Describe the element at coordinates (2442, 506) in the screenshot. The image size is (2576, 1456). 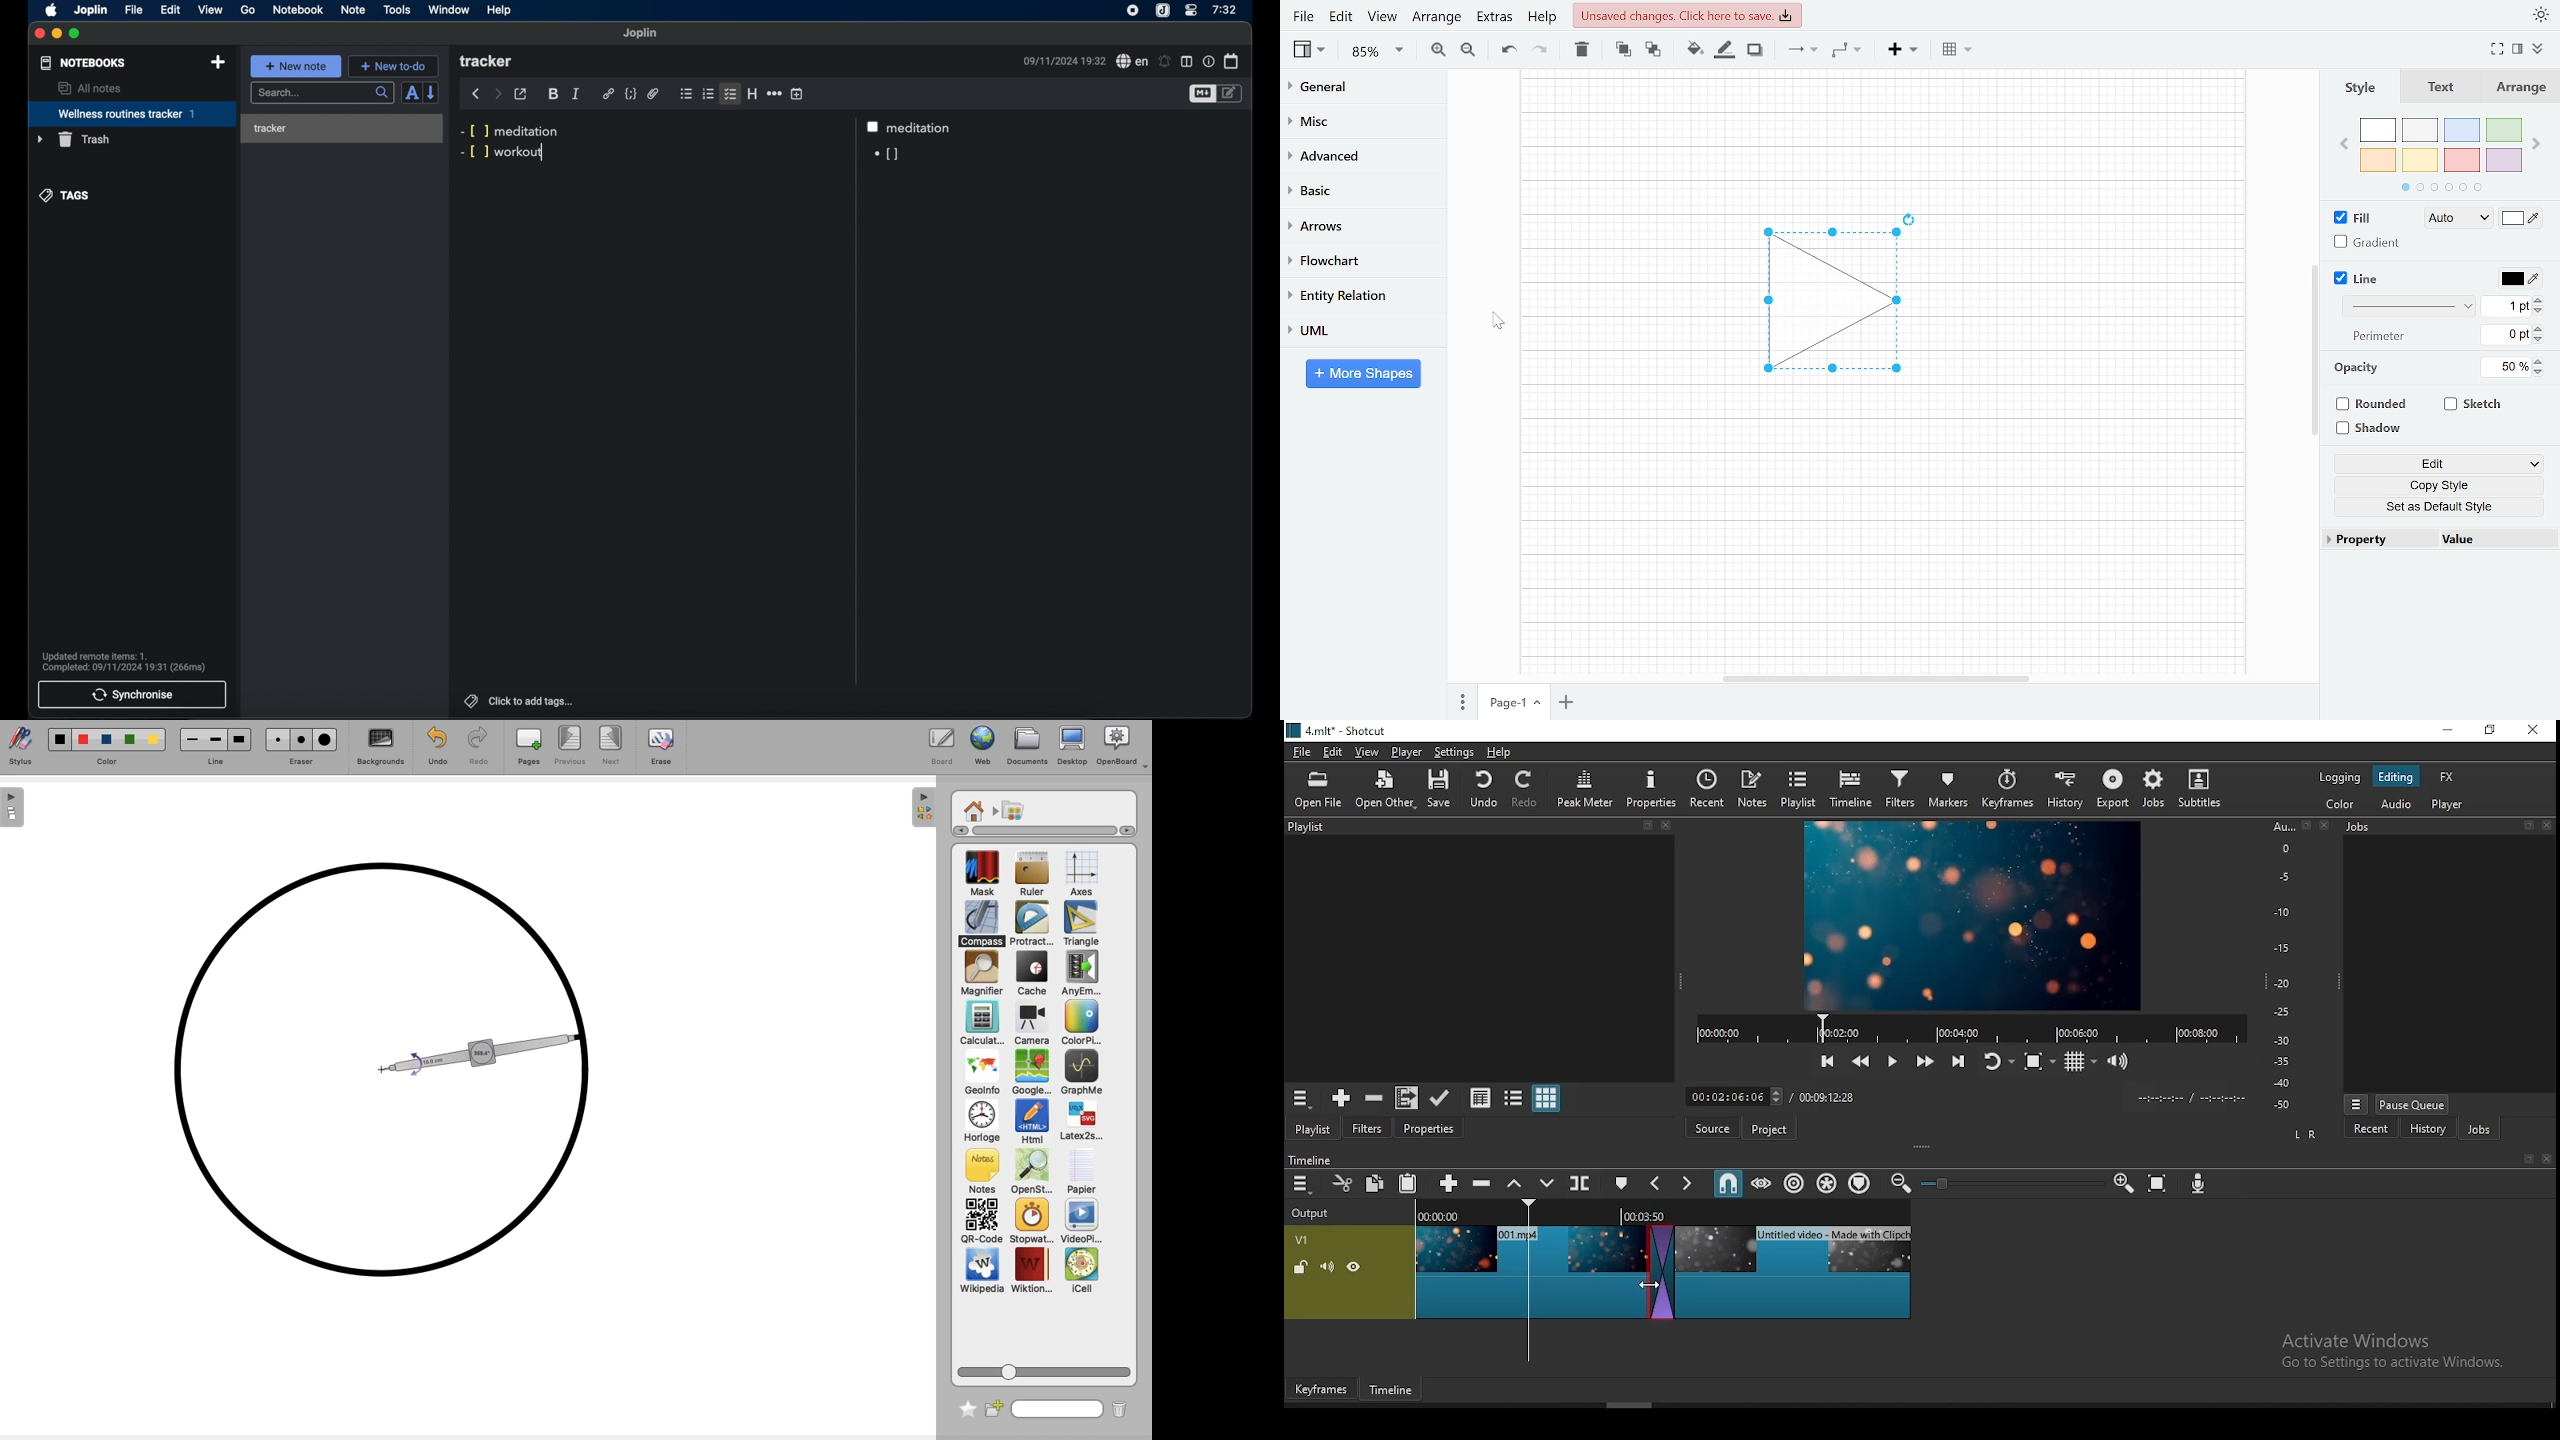
I see `Set as default style` at that location.